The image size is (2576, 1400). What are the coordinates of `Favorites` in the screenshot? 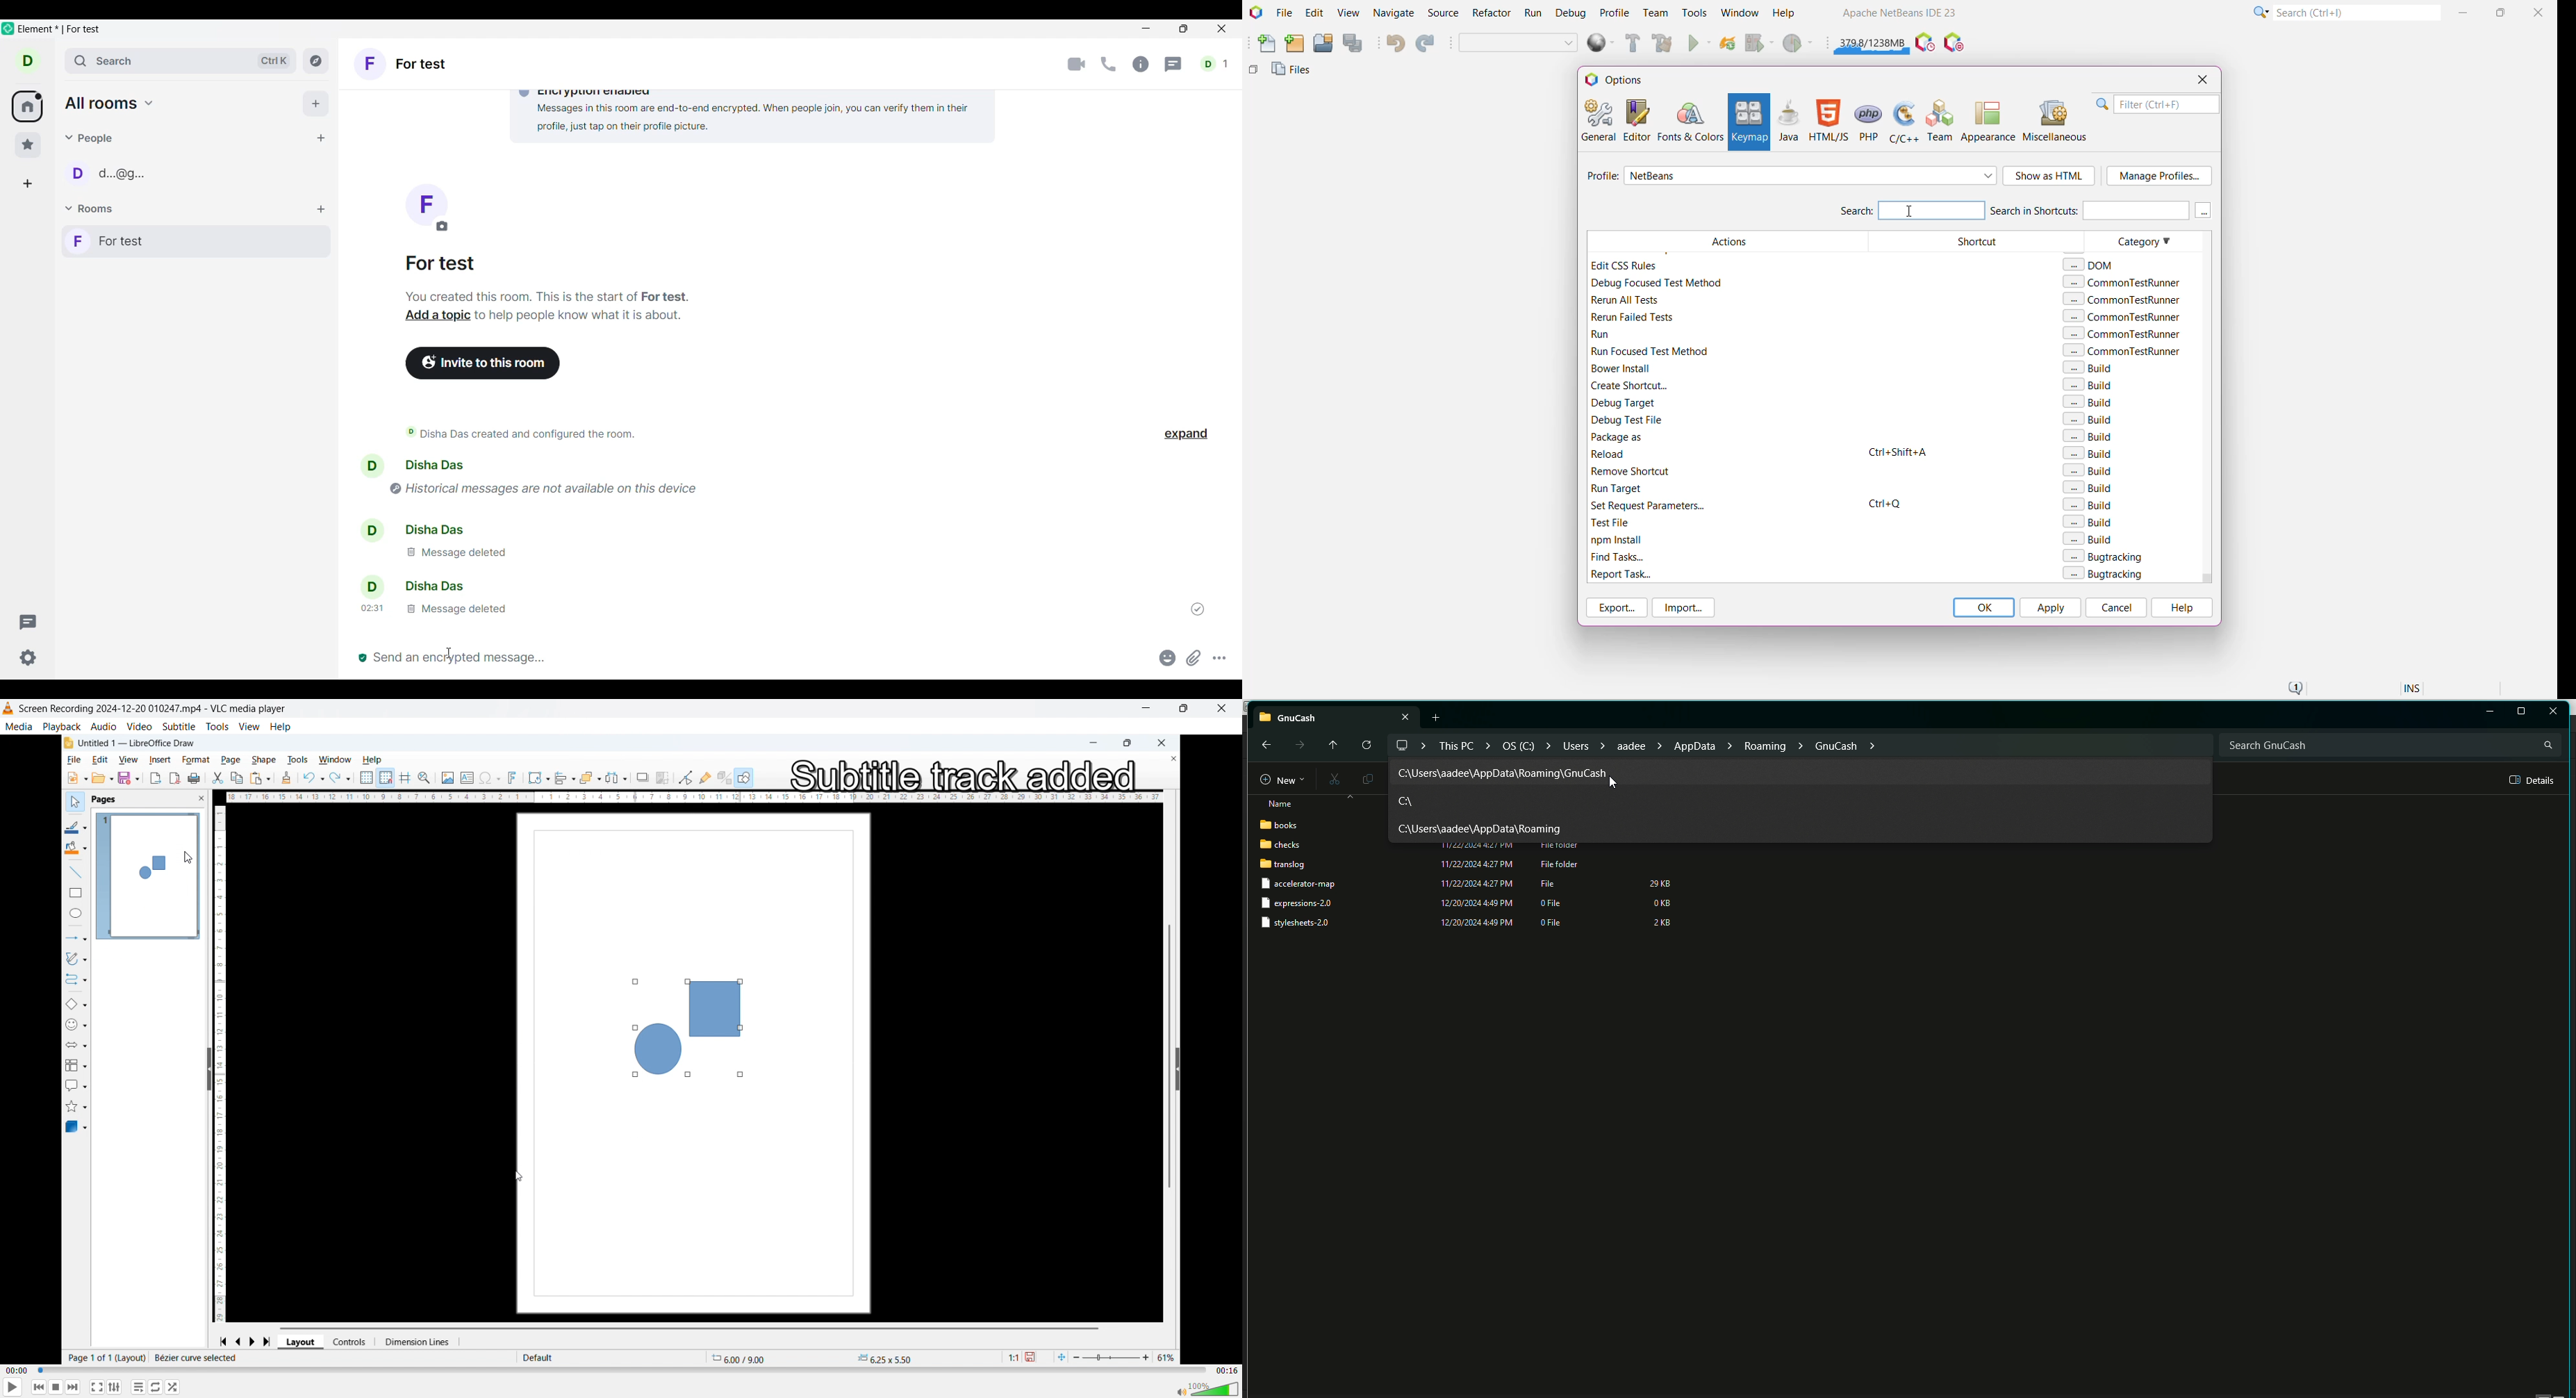 It's located at (28, 145).